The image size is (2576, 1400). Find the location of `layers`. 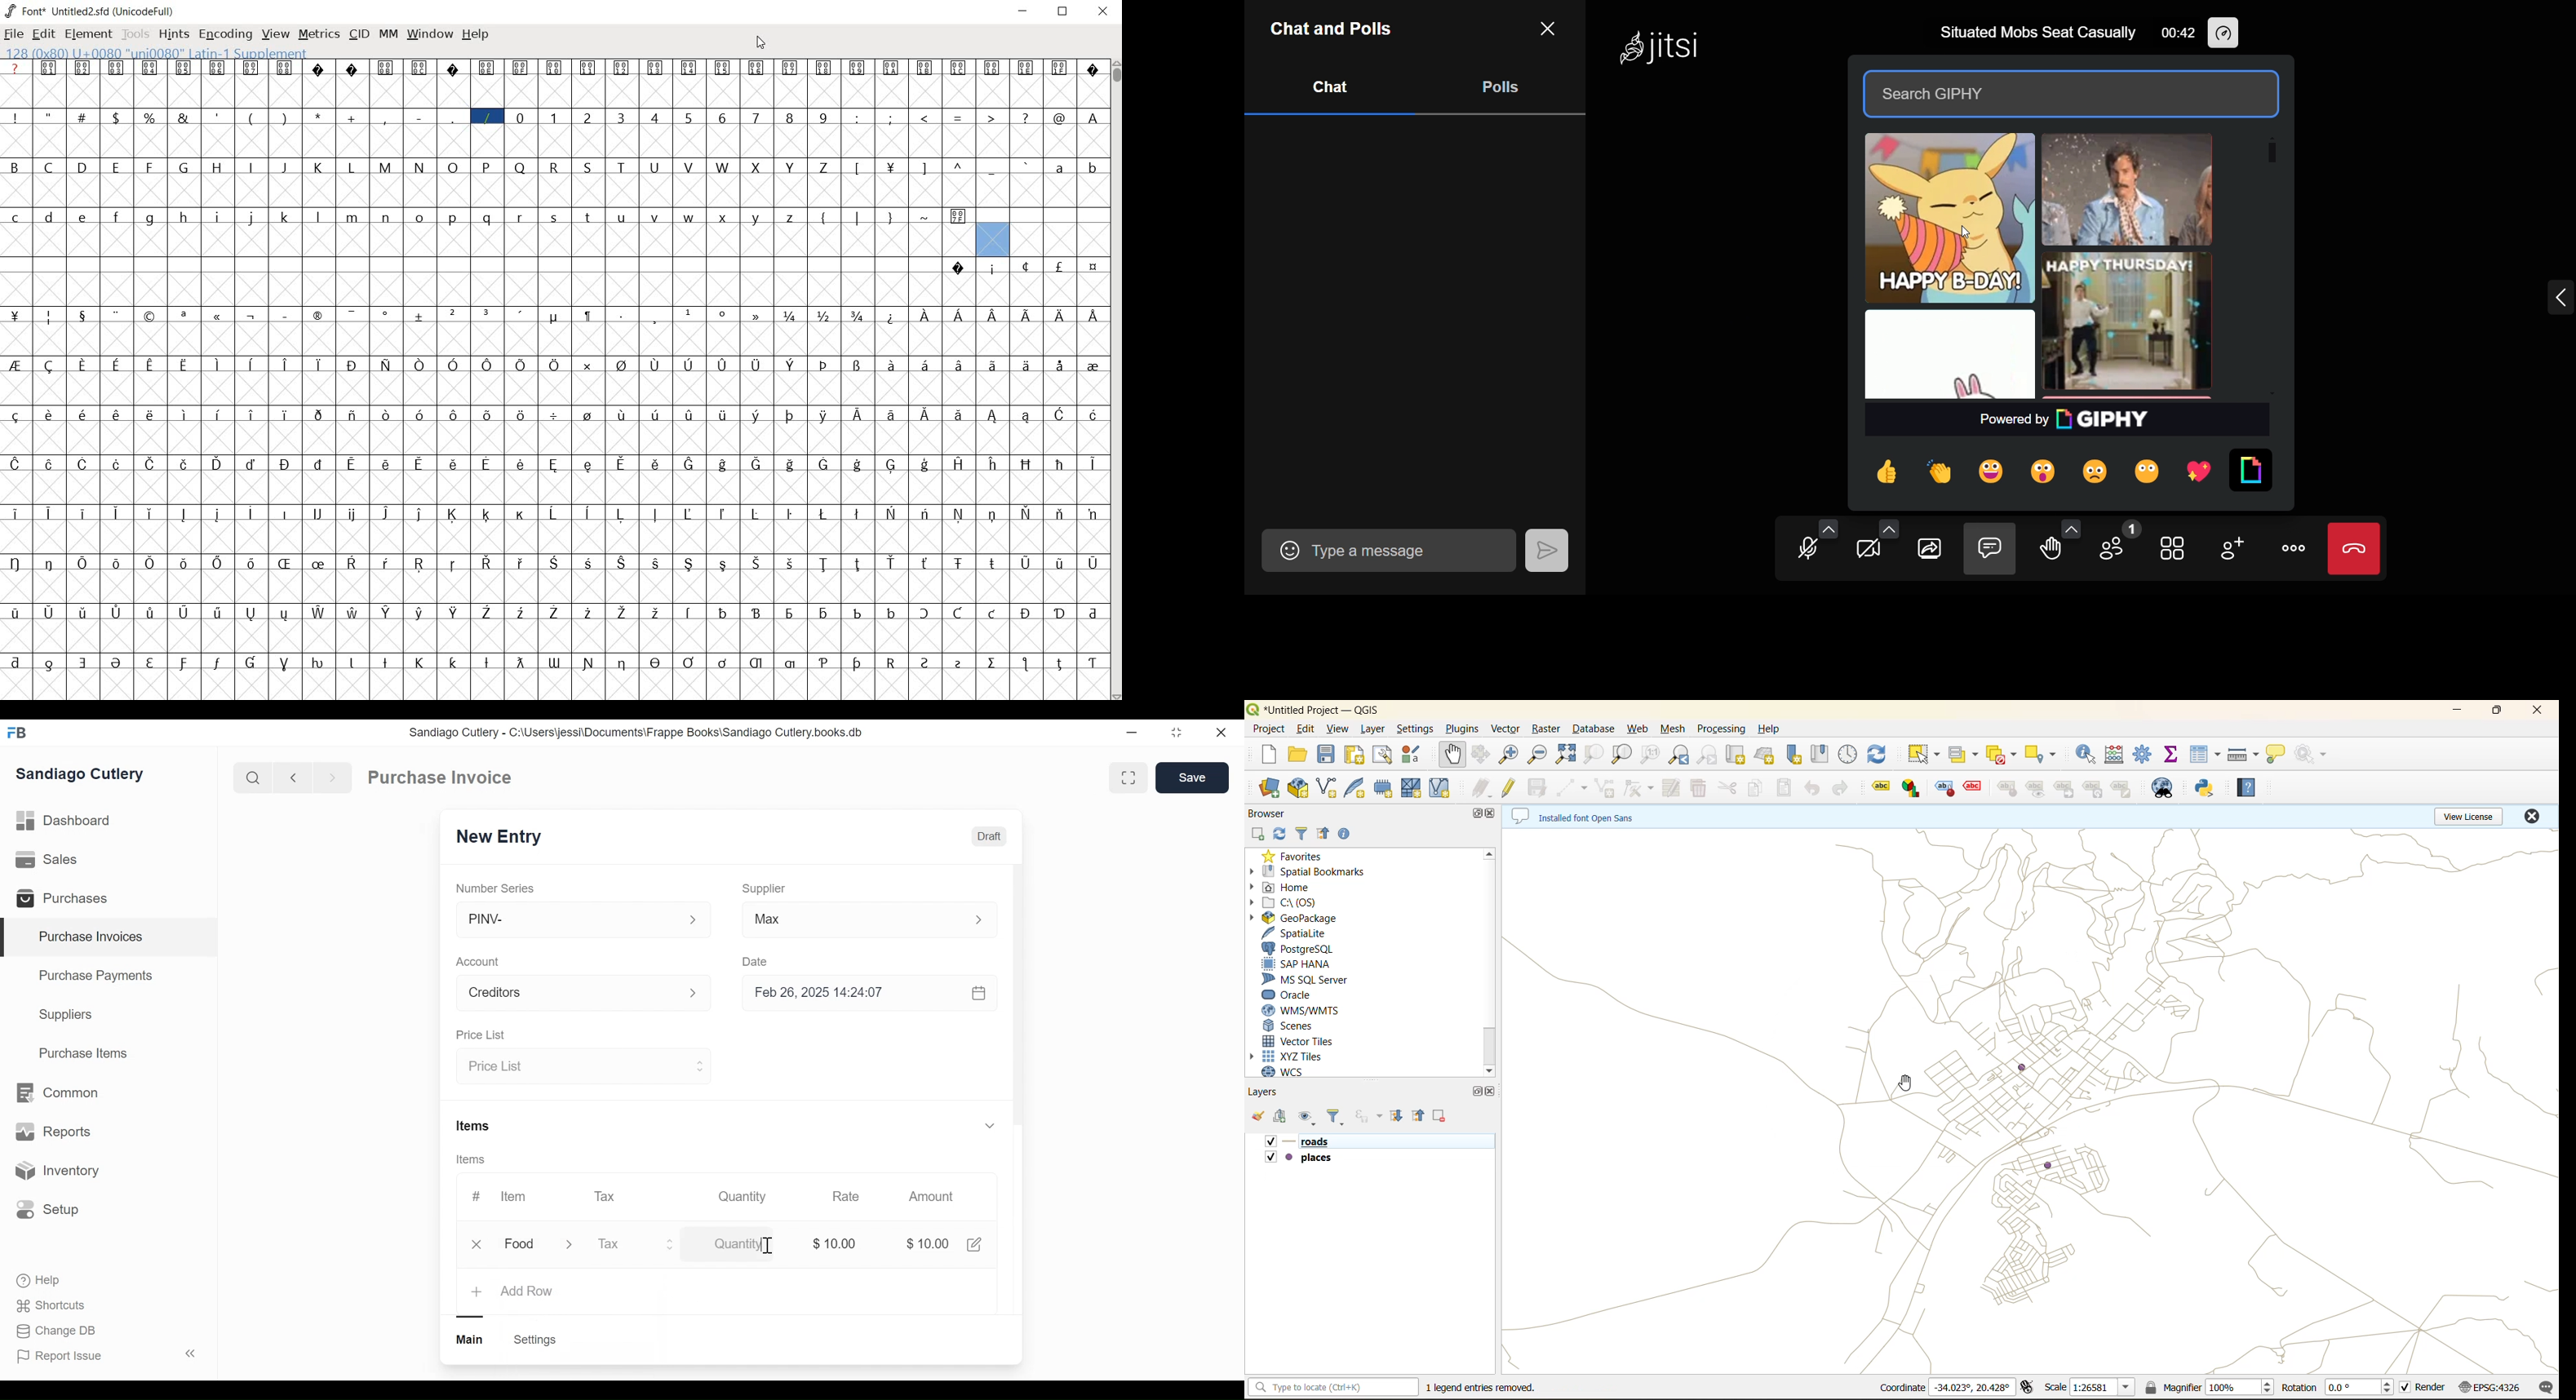

layers is located at coordinates (1273, 1092).